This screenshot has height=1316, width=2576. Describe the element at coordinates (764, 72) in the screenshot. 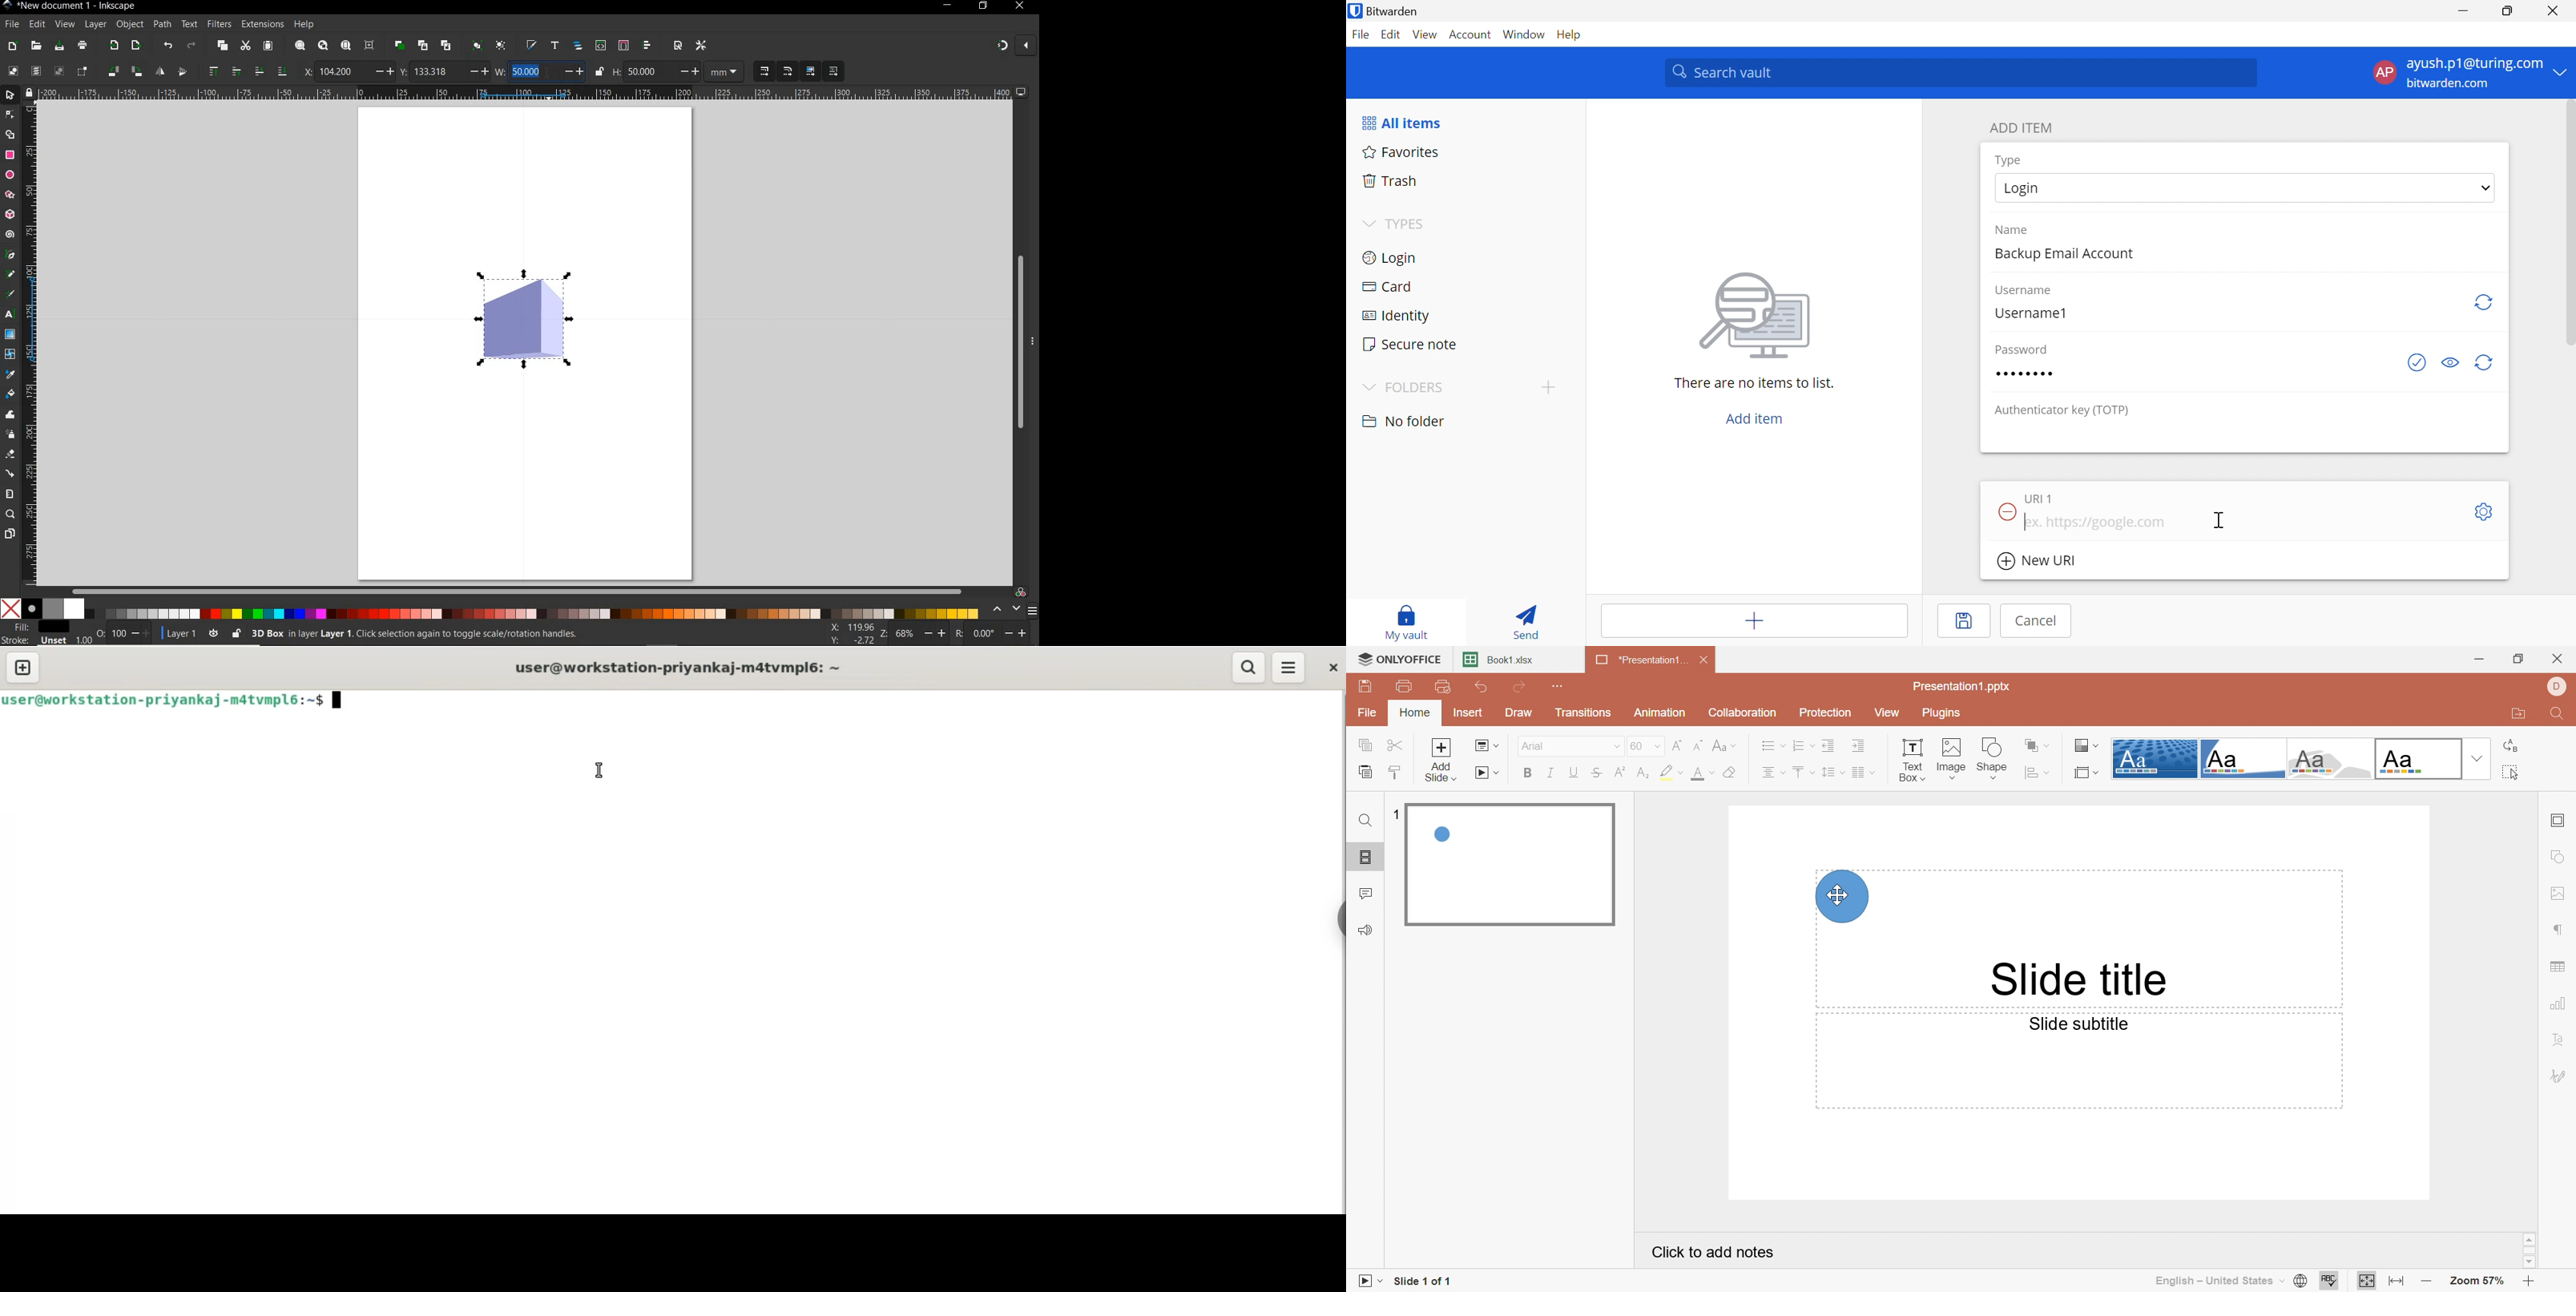

I see `when scaling` at that location.